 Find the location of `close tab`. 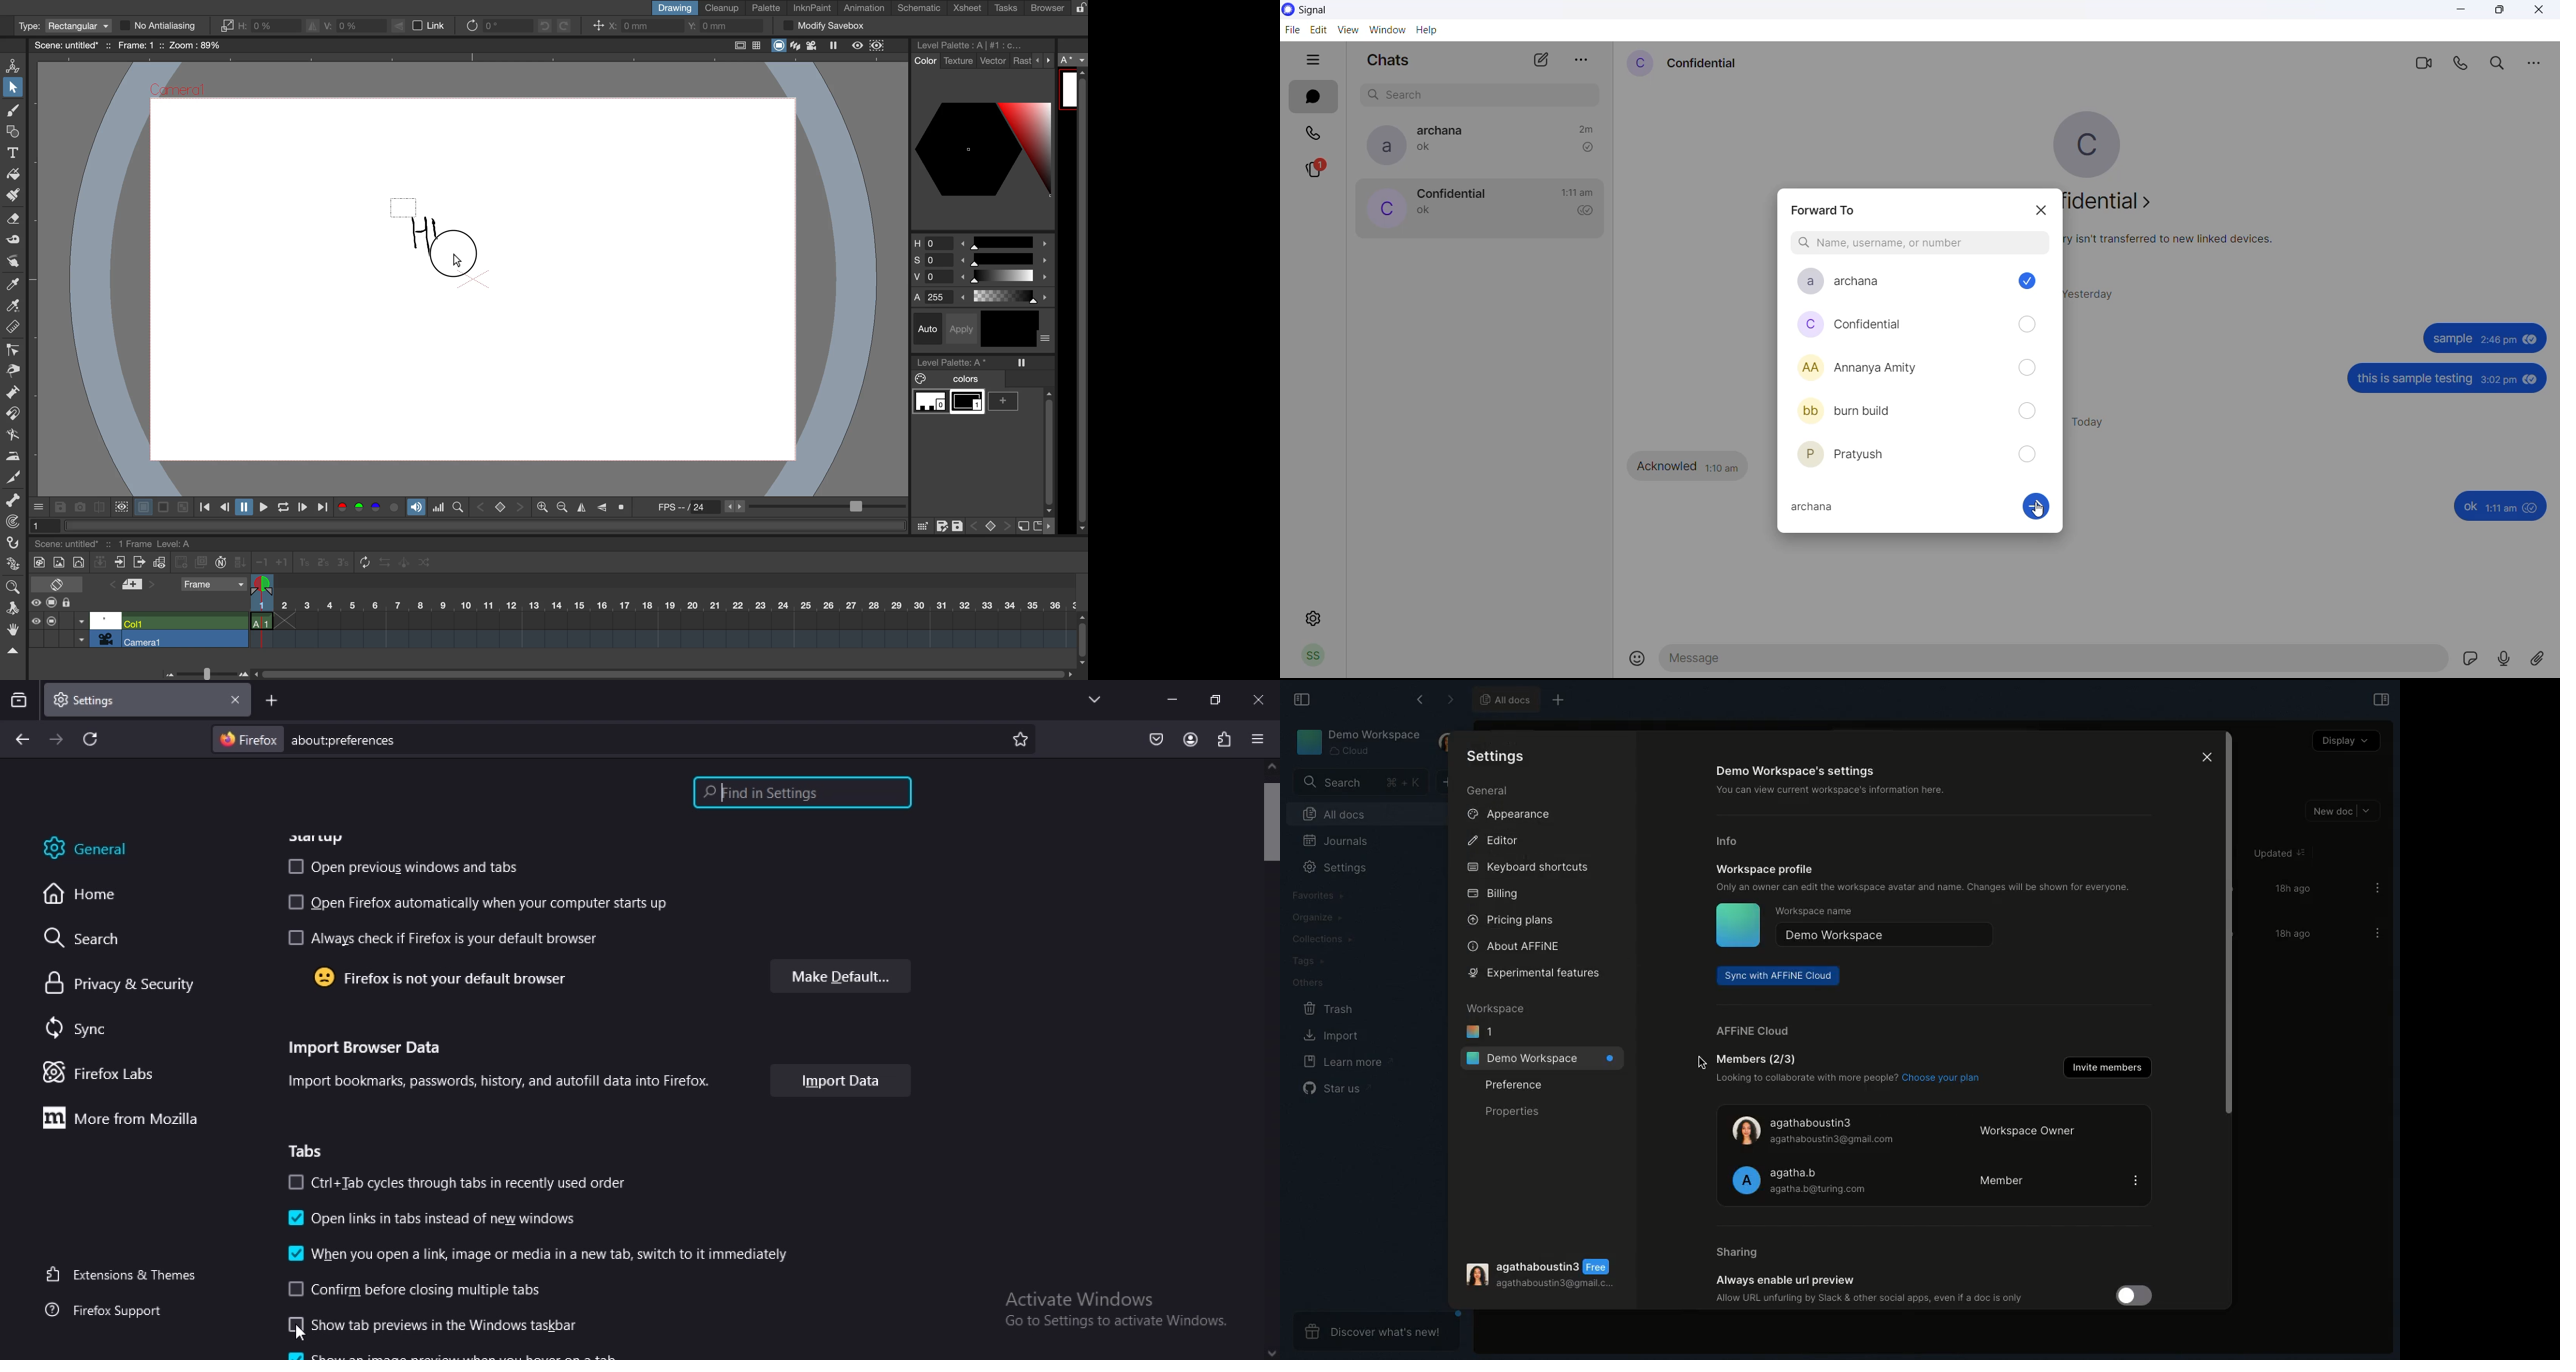

close tab is located at coordinates (232, 700).